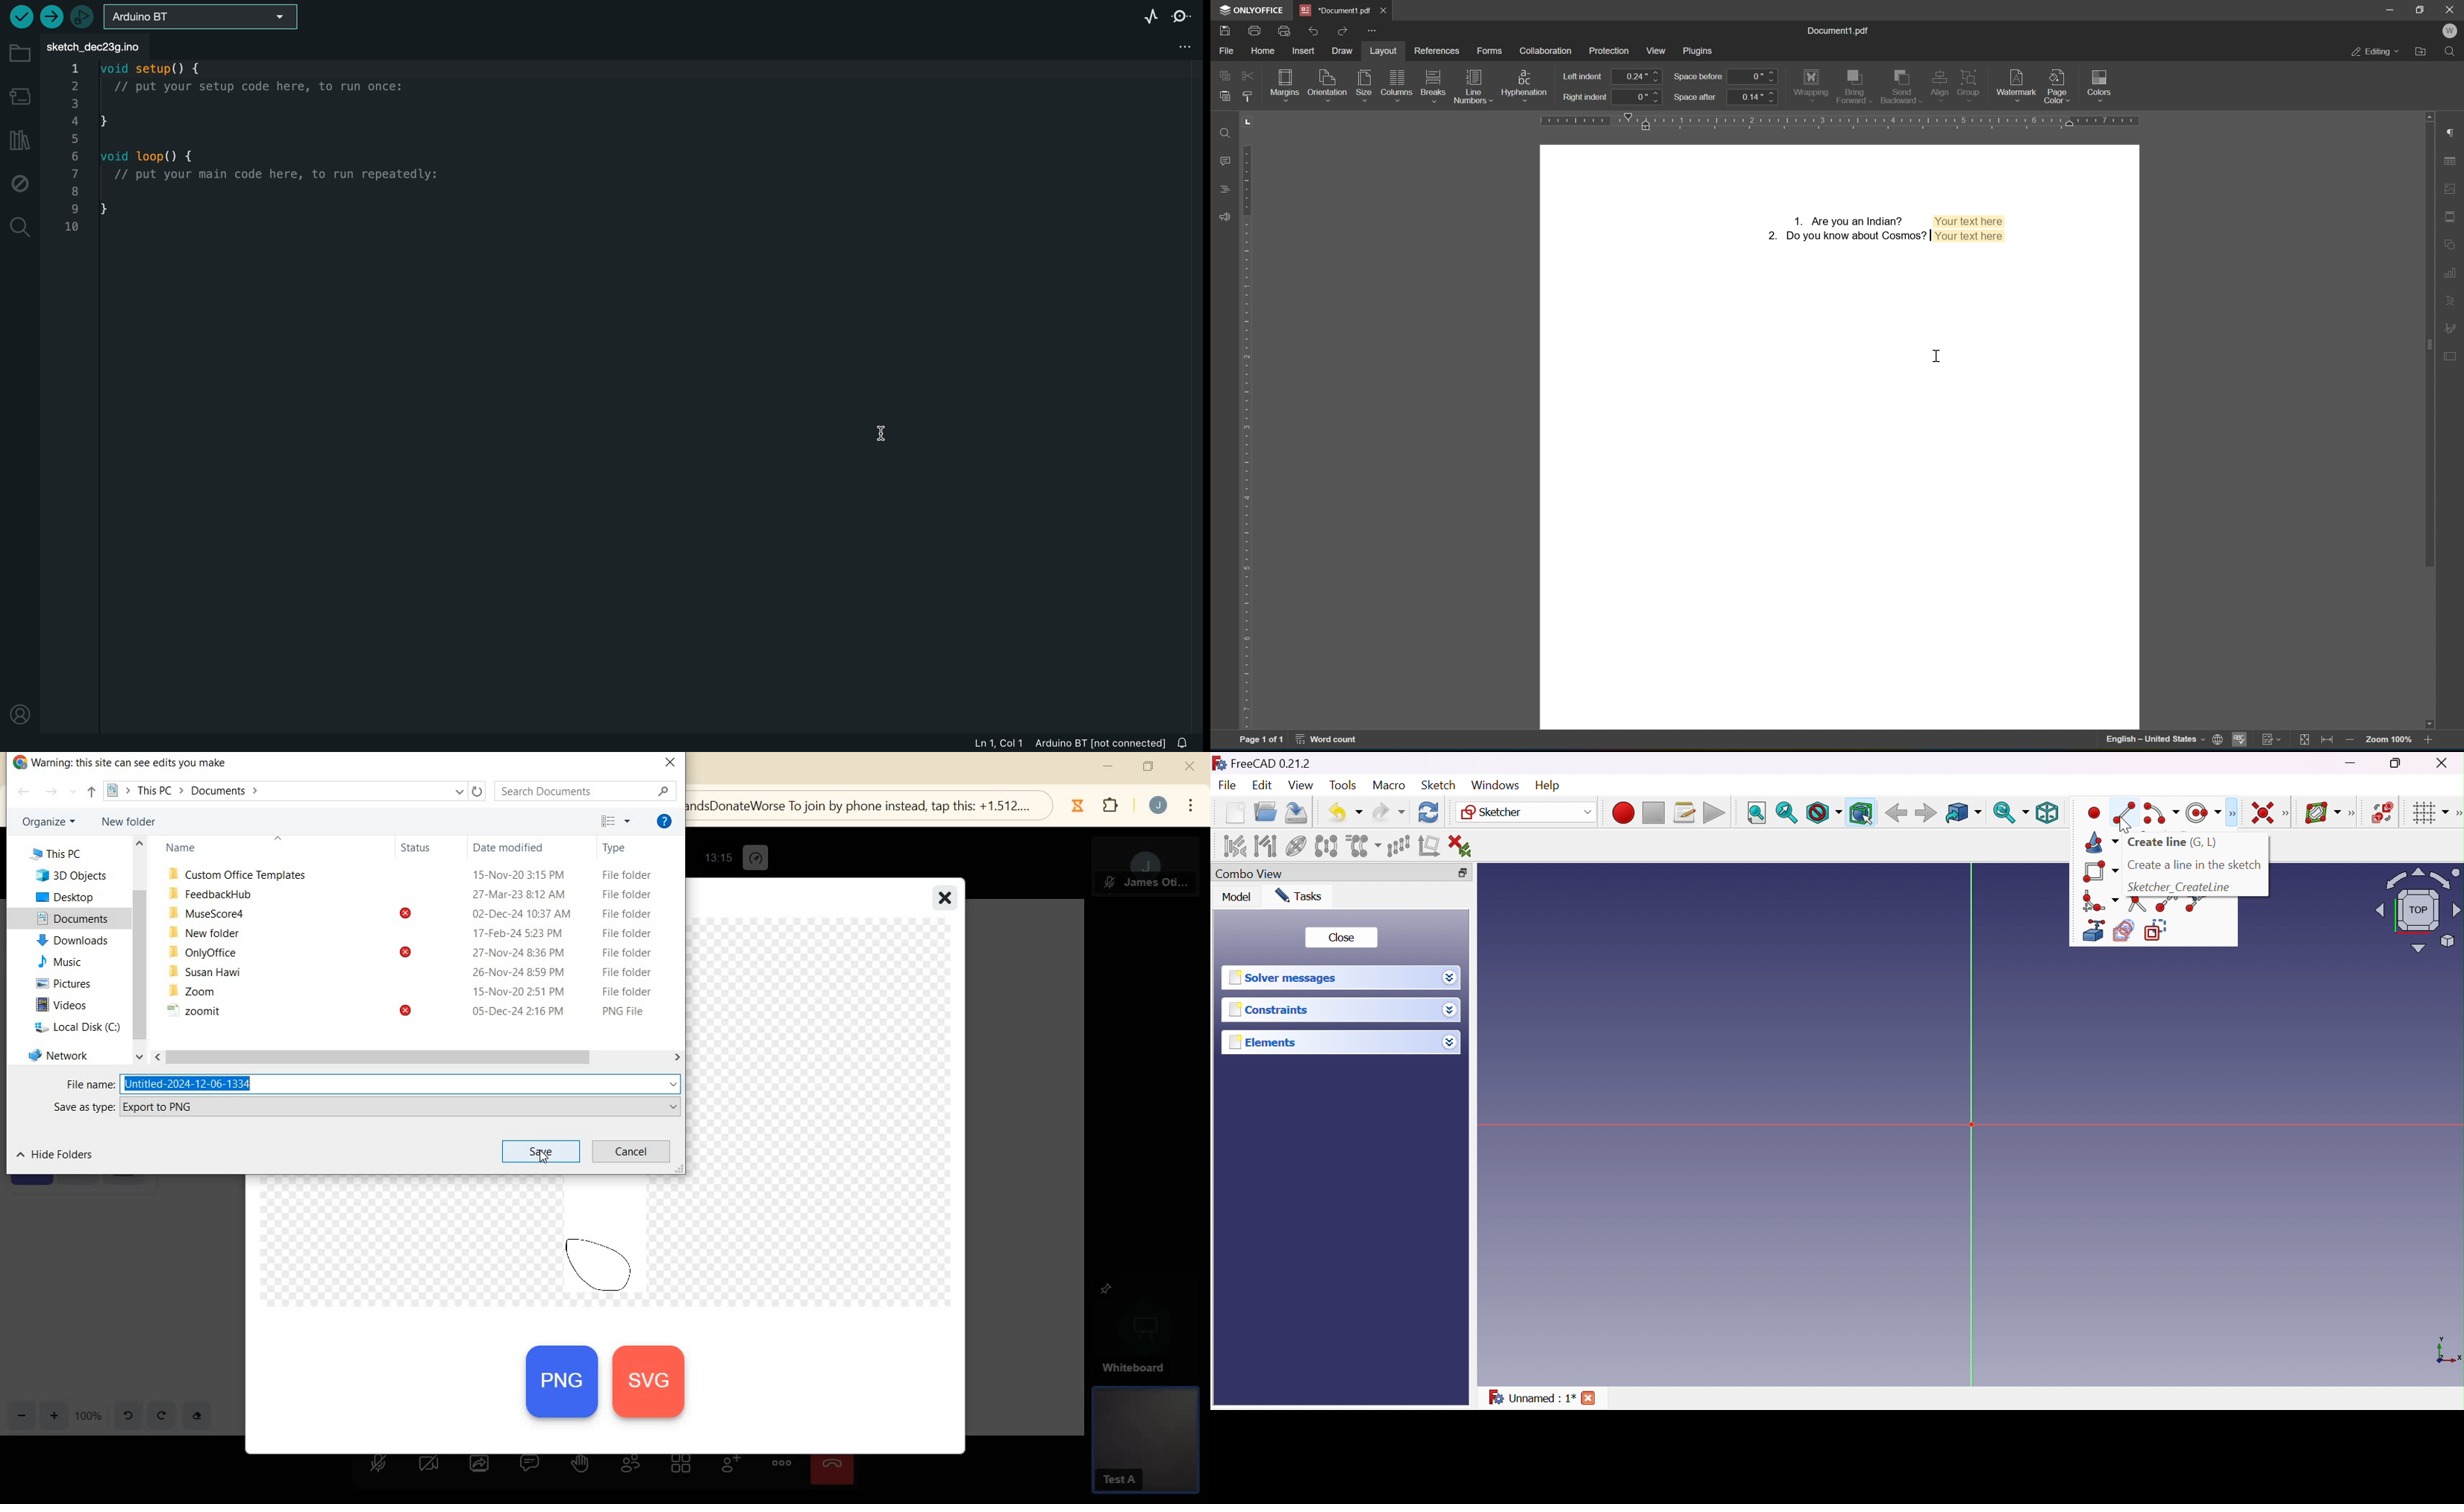 This screenshot has height=1512, width=2464. Describe the element at coordinates (1225, 30) in the screenshot. I see `save` at that location.